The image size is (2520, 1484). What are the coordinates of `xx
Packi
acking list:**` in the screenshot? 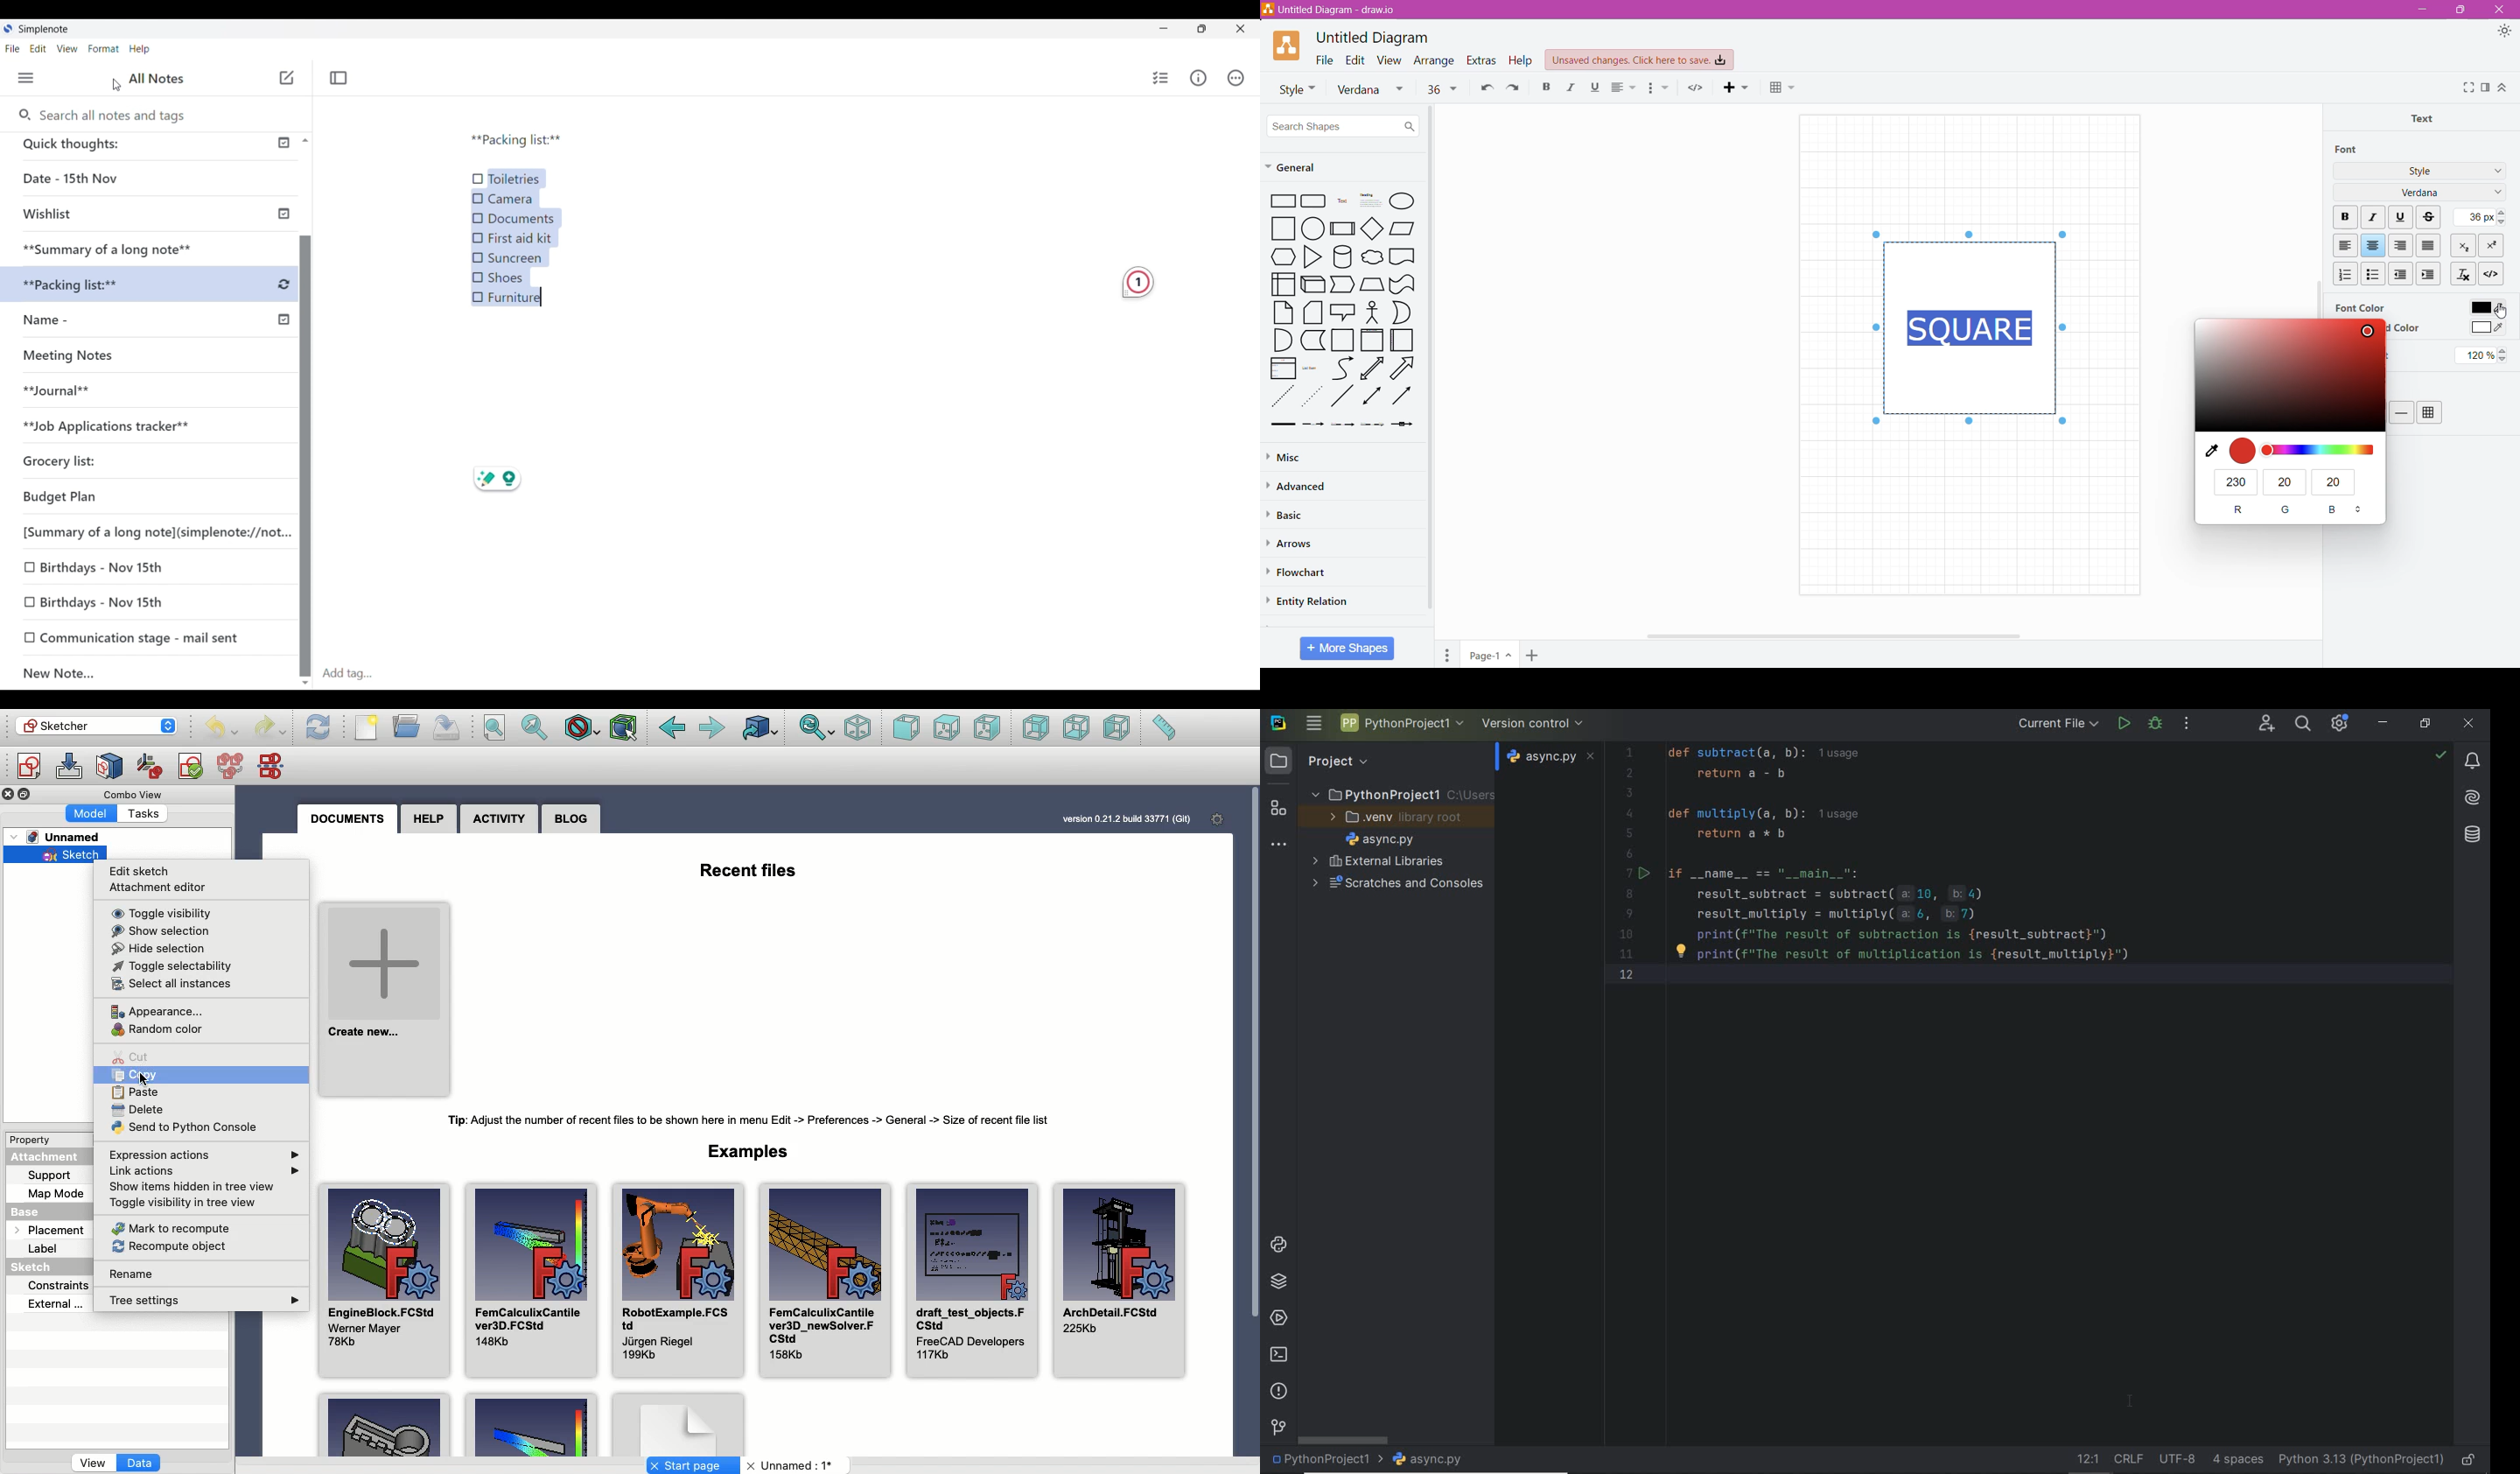 It's located at (85, 285).